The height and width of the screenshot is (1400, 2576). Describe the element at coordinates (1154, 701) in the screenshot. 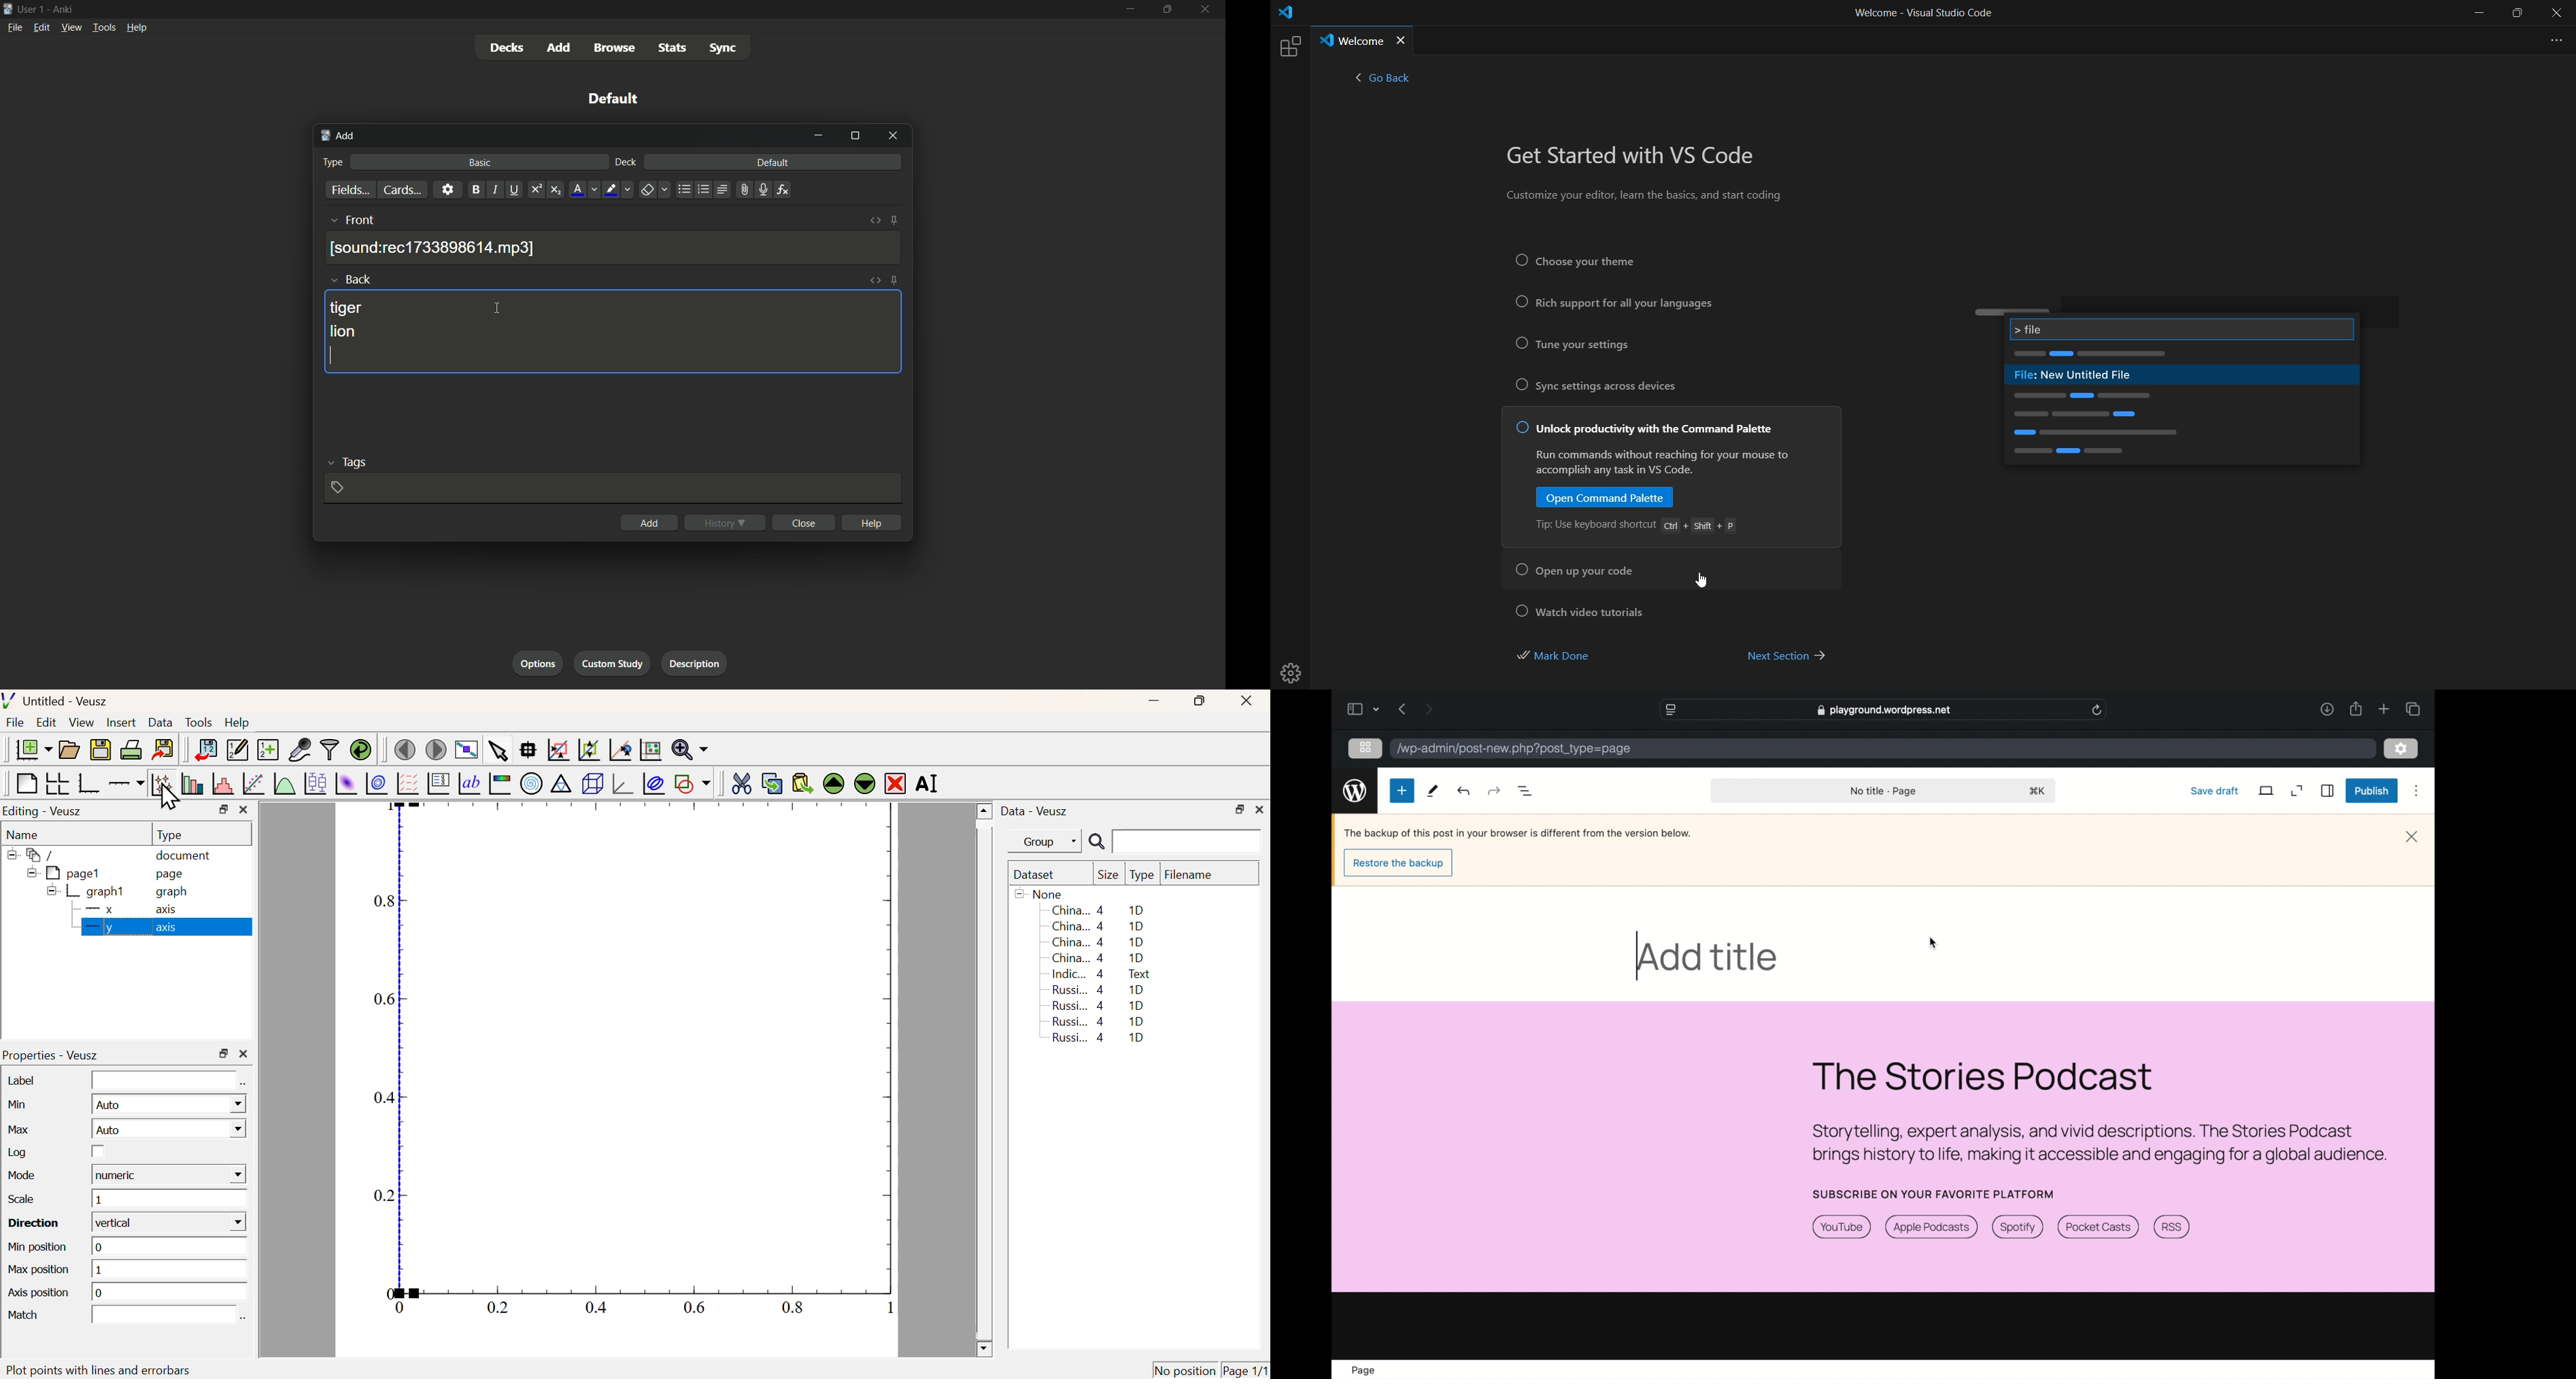

I see `Minimize` at that location.